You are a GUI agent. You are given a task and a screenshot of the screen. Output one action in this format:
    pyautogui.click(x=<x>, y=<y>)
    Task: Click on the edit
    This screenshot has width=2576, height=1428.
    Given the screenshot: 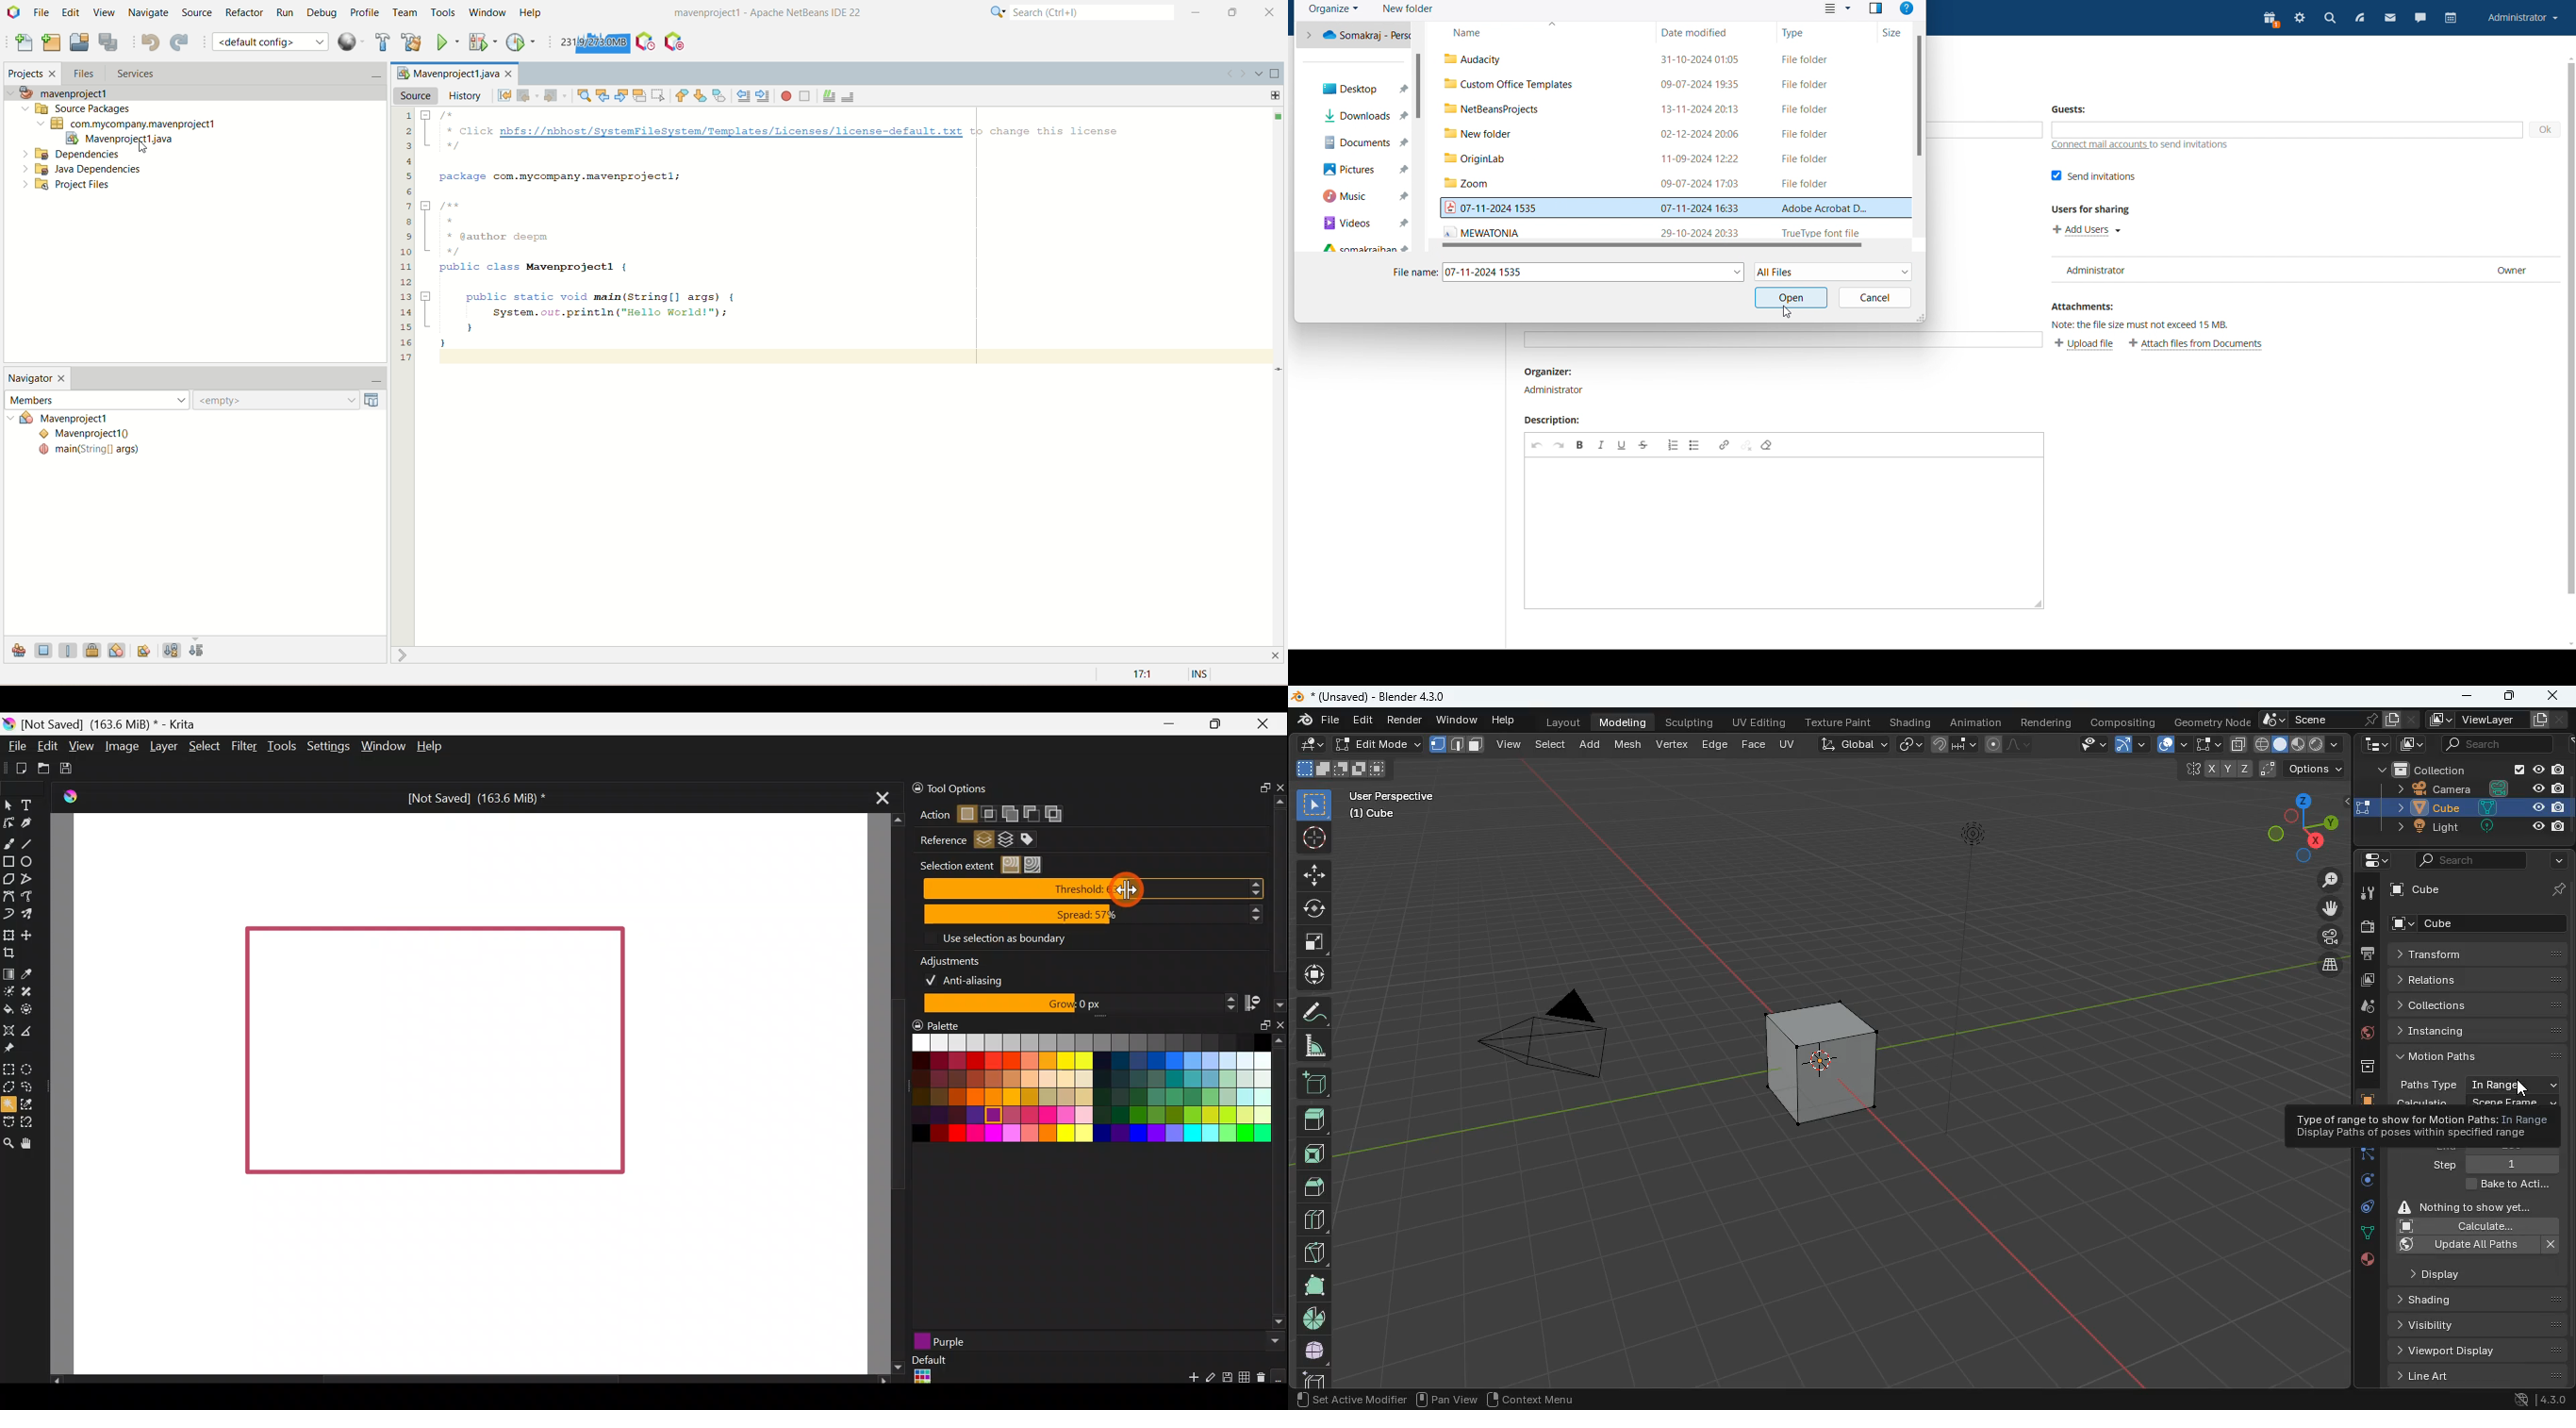 What is the action you would take?
    pyautogui.click(x=70, y=12)
    